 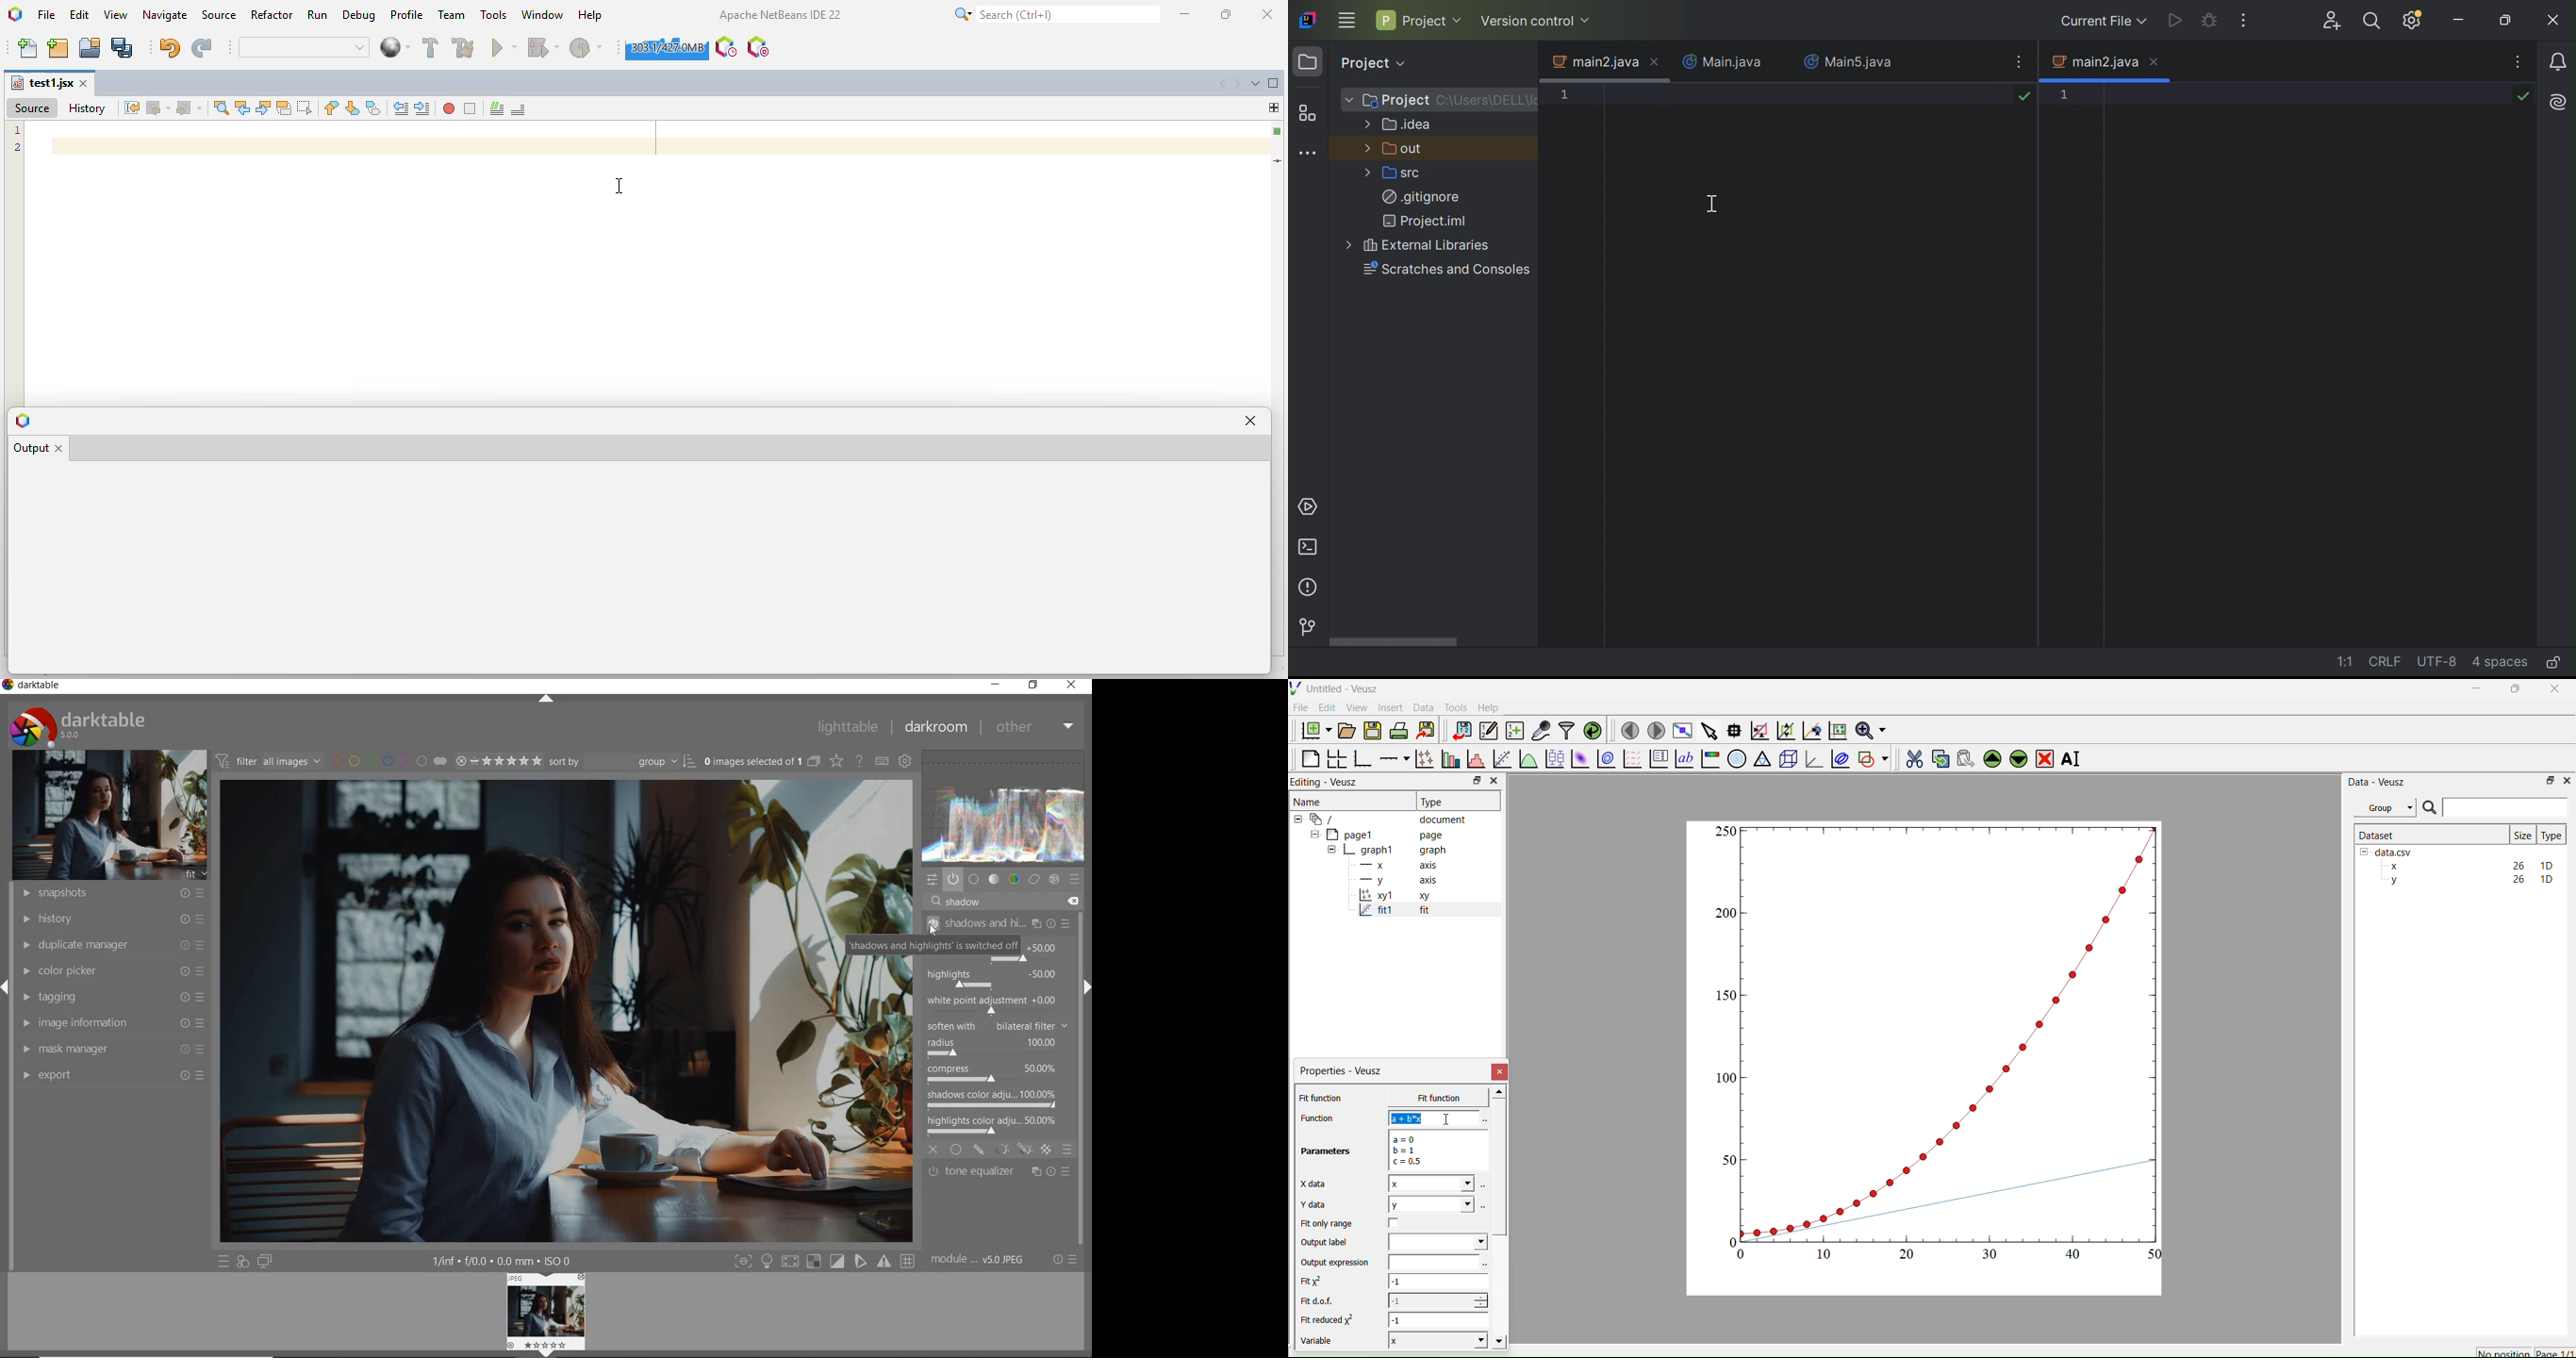 What do you see at coordinates (1323, 1343) in the screenshot?
I see `Variable` at bounding box center [1323, 1343].